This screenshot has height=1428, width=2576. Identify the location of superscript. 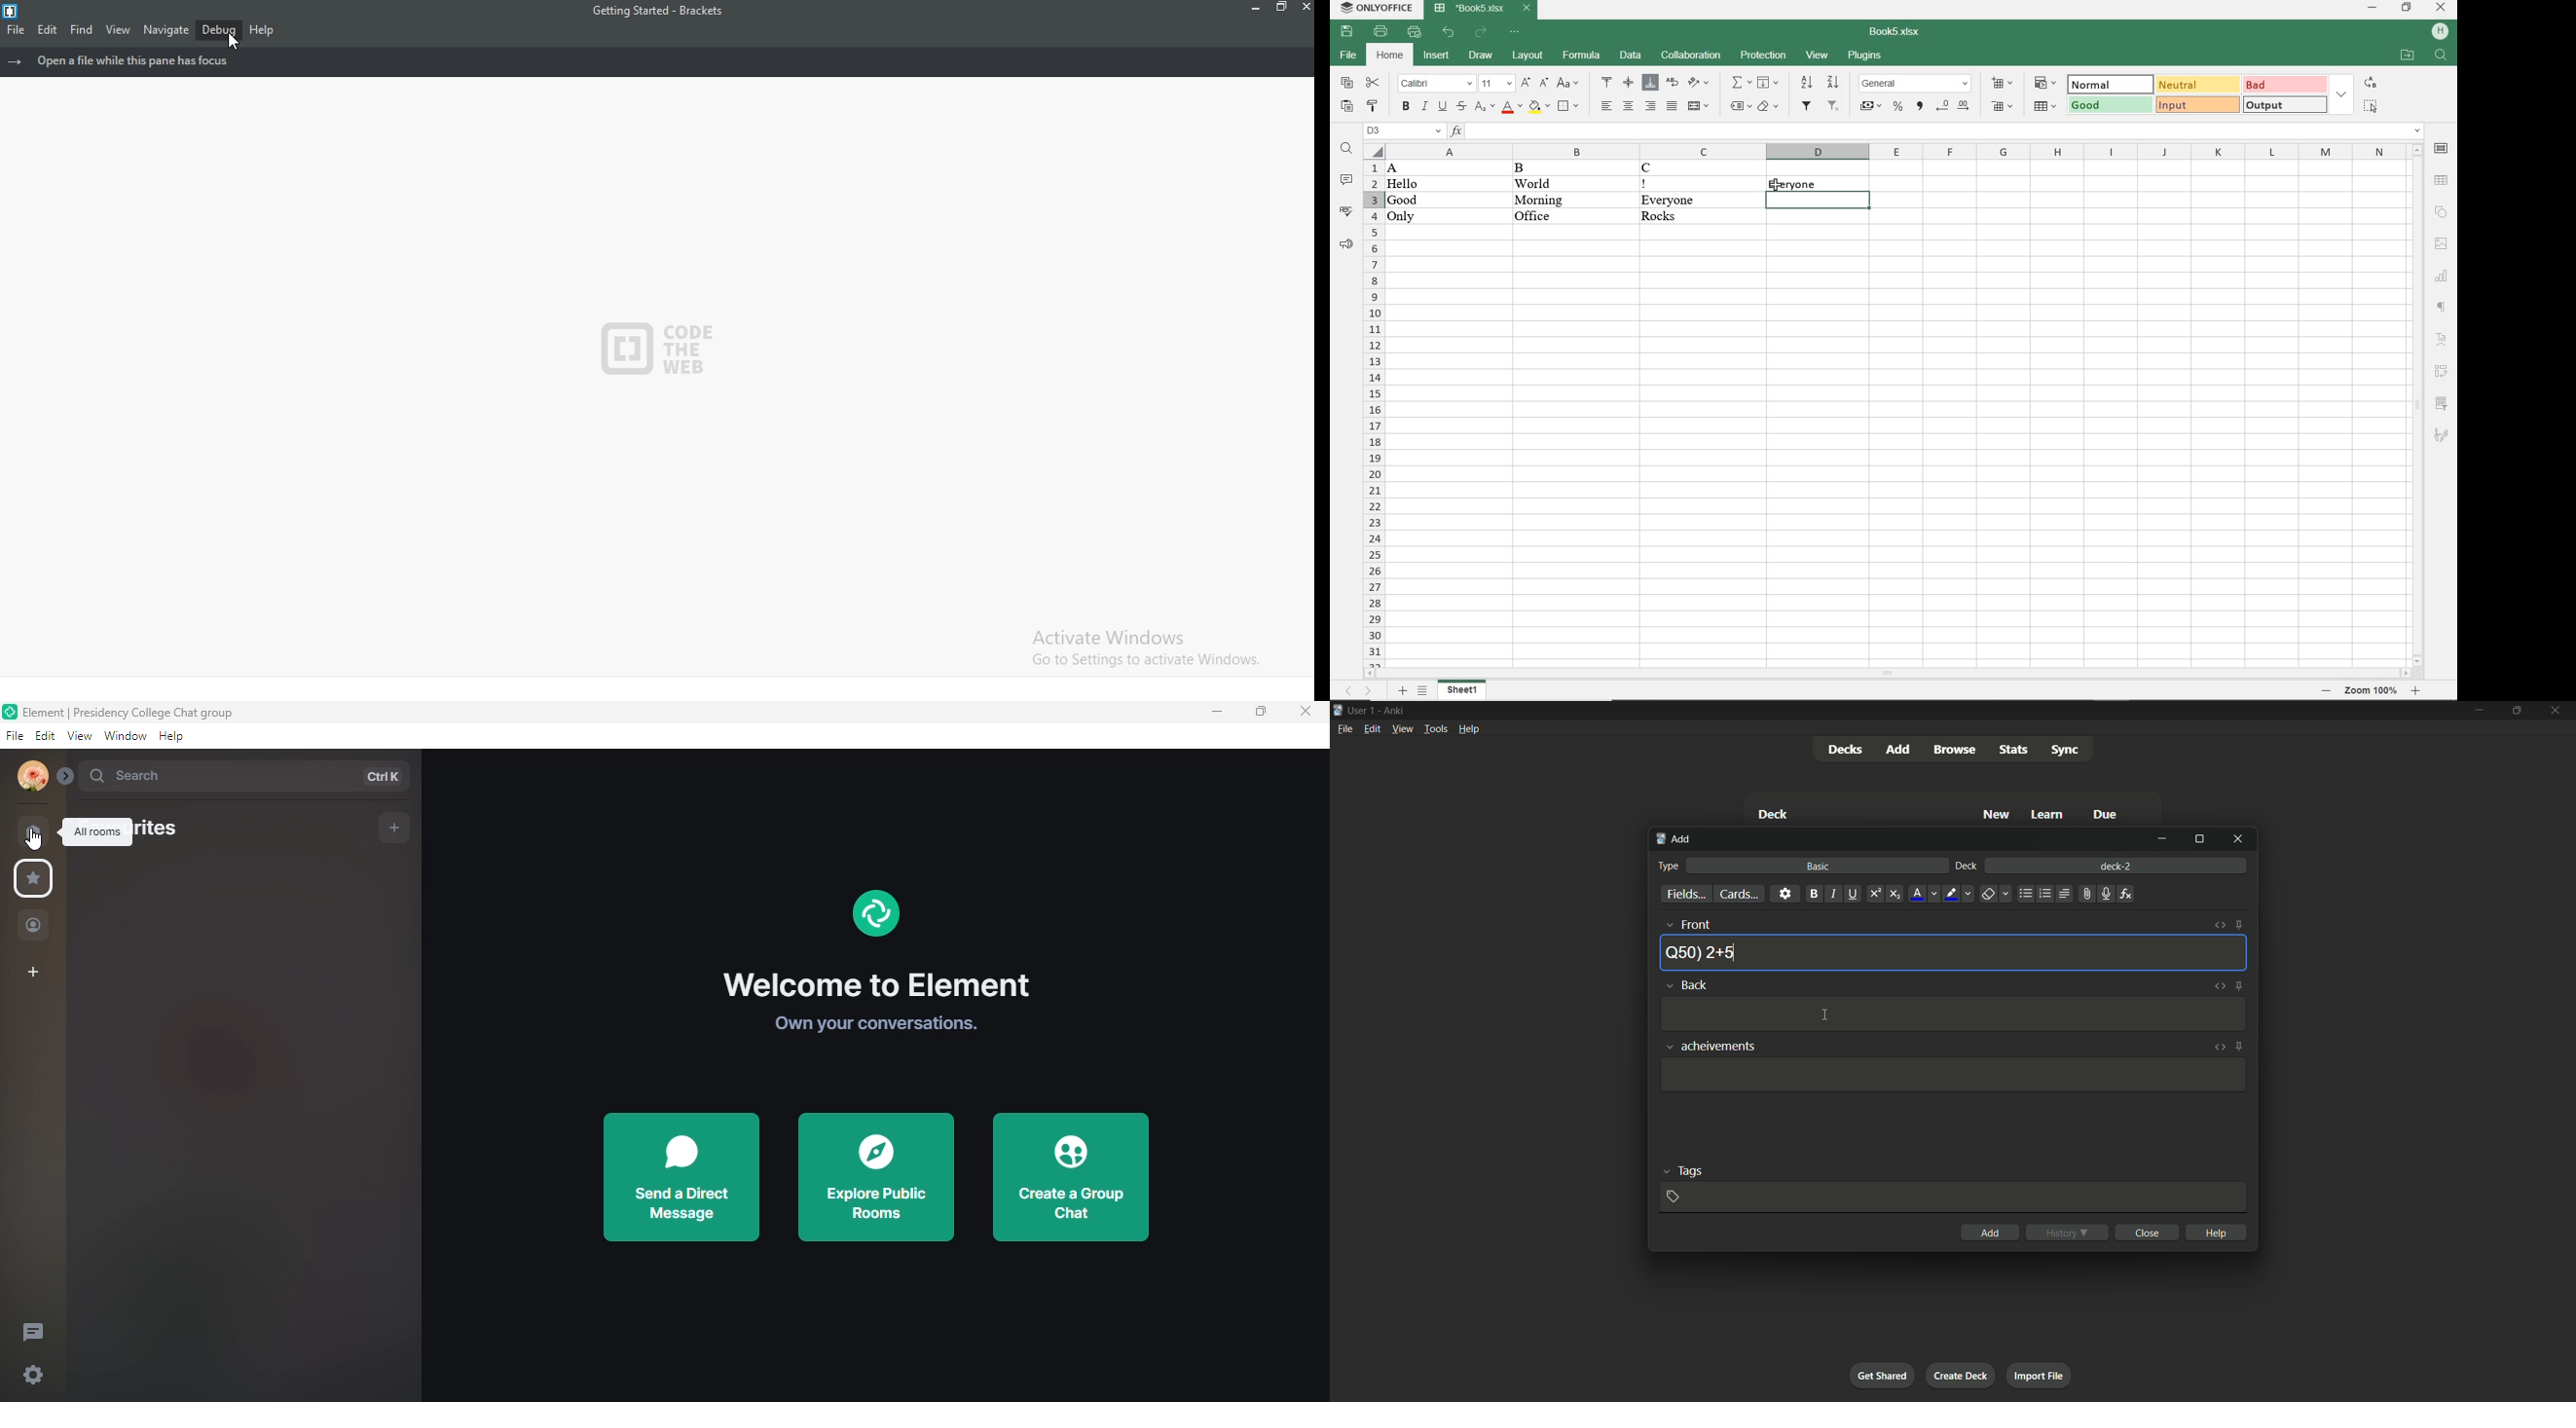
(1874, 894).